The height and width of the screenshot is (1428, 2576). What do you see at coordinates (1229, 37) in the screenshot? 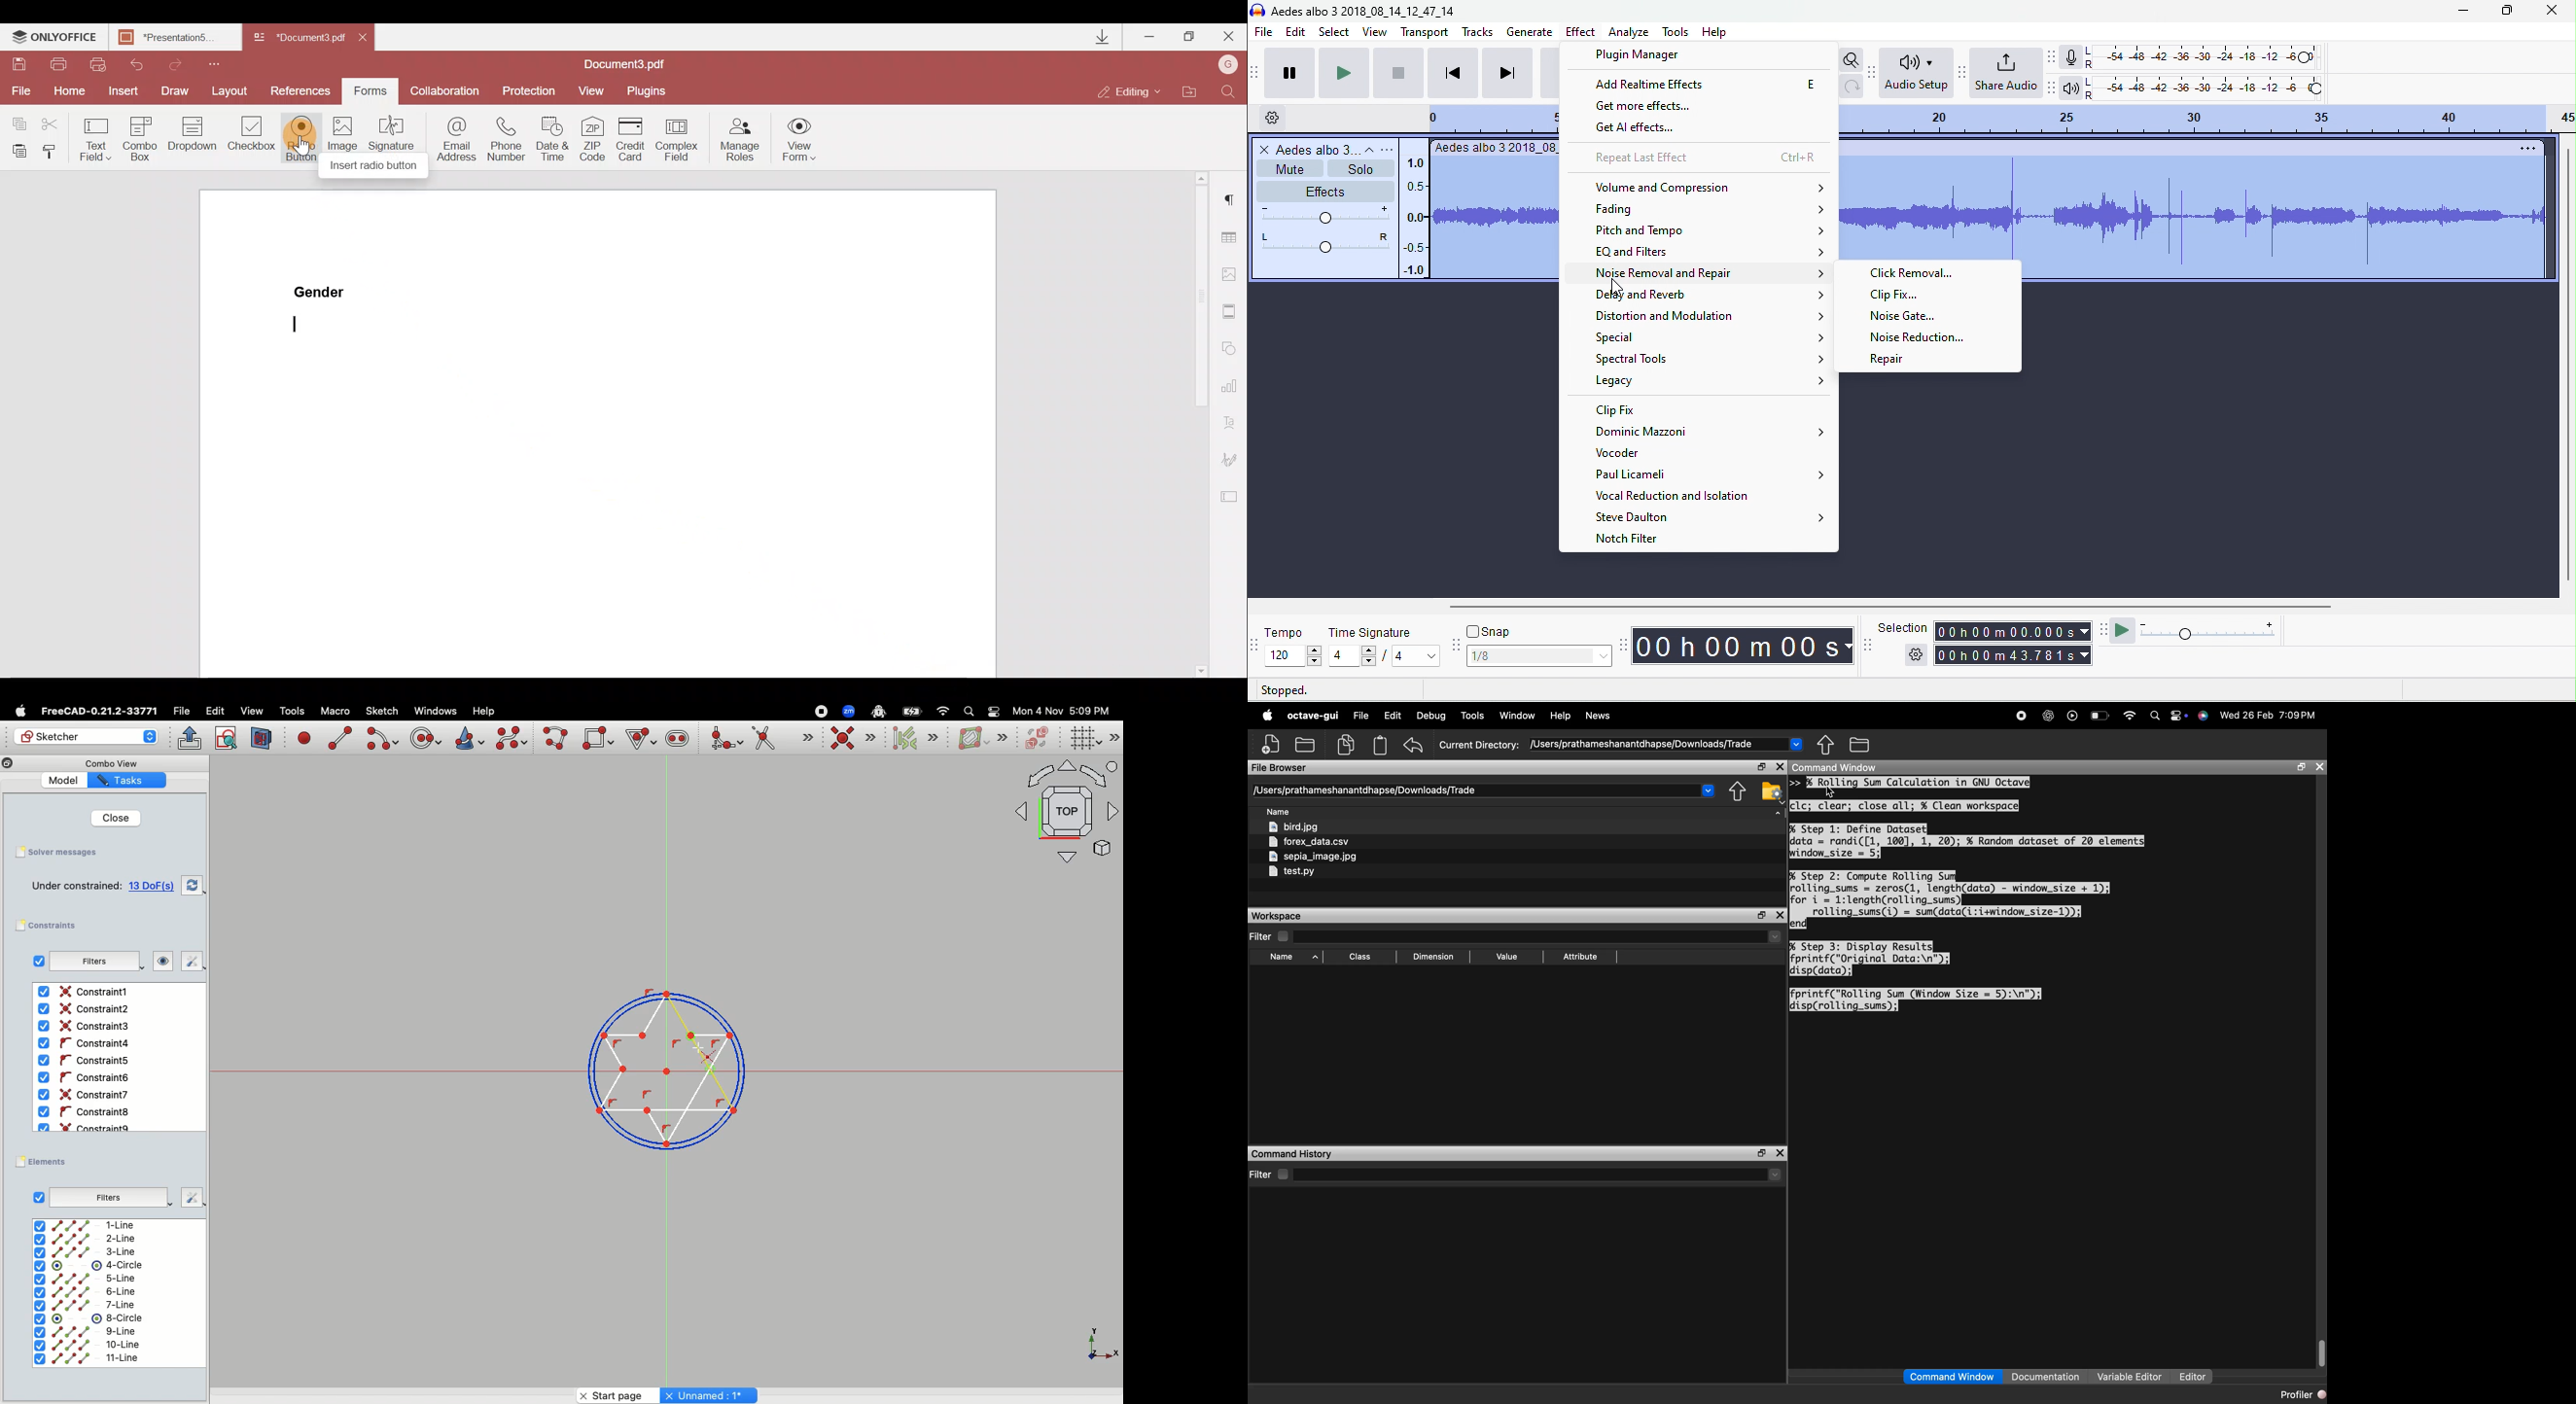
I see `Close` at bounding box center [1229, 37].